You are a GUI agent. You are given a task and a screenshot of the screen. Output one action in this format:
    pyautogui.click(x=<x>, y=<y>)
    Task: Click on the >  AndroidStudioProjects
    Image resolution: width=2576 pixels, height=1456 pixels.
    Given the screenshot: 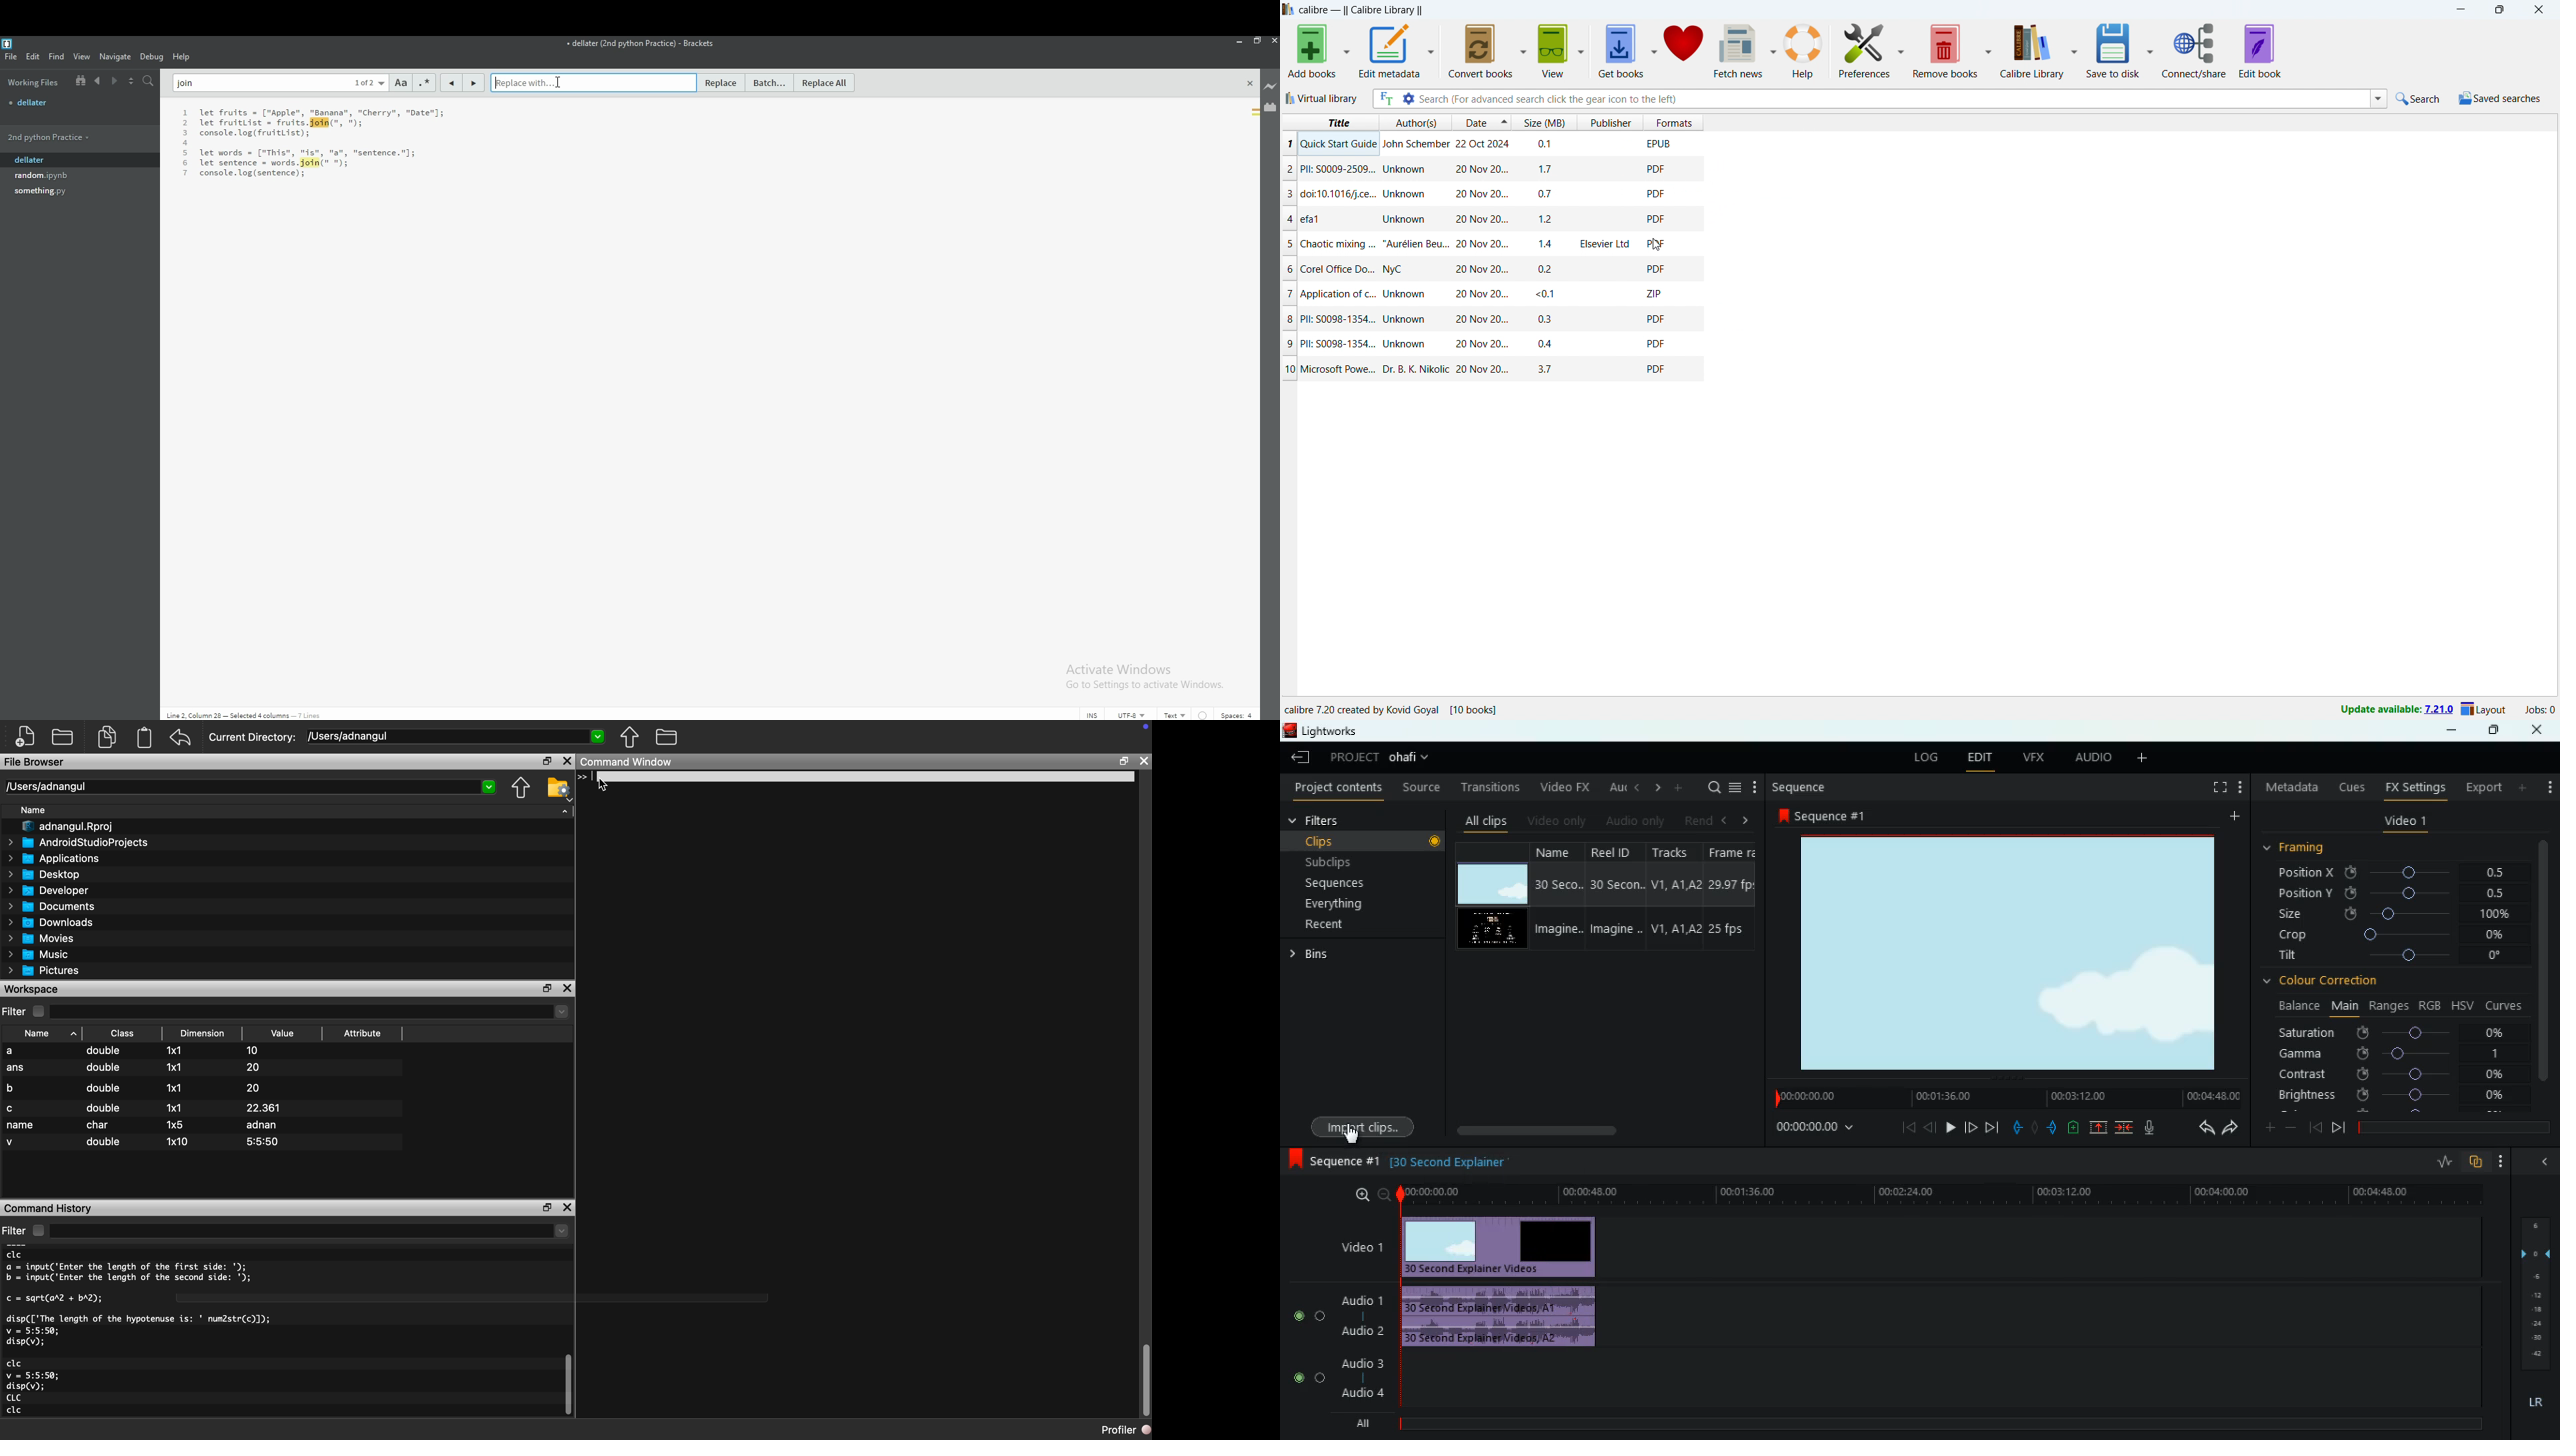 What is the action you would take?
    pyautogui.click(x=78, y=844)
    